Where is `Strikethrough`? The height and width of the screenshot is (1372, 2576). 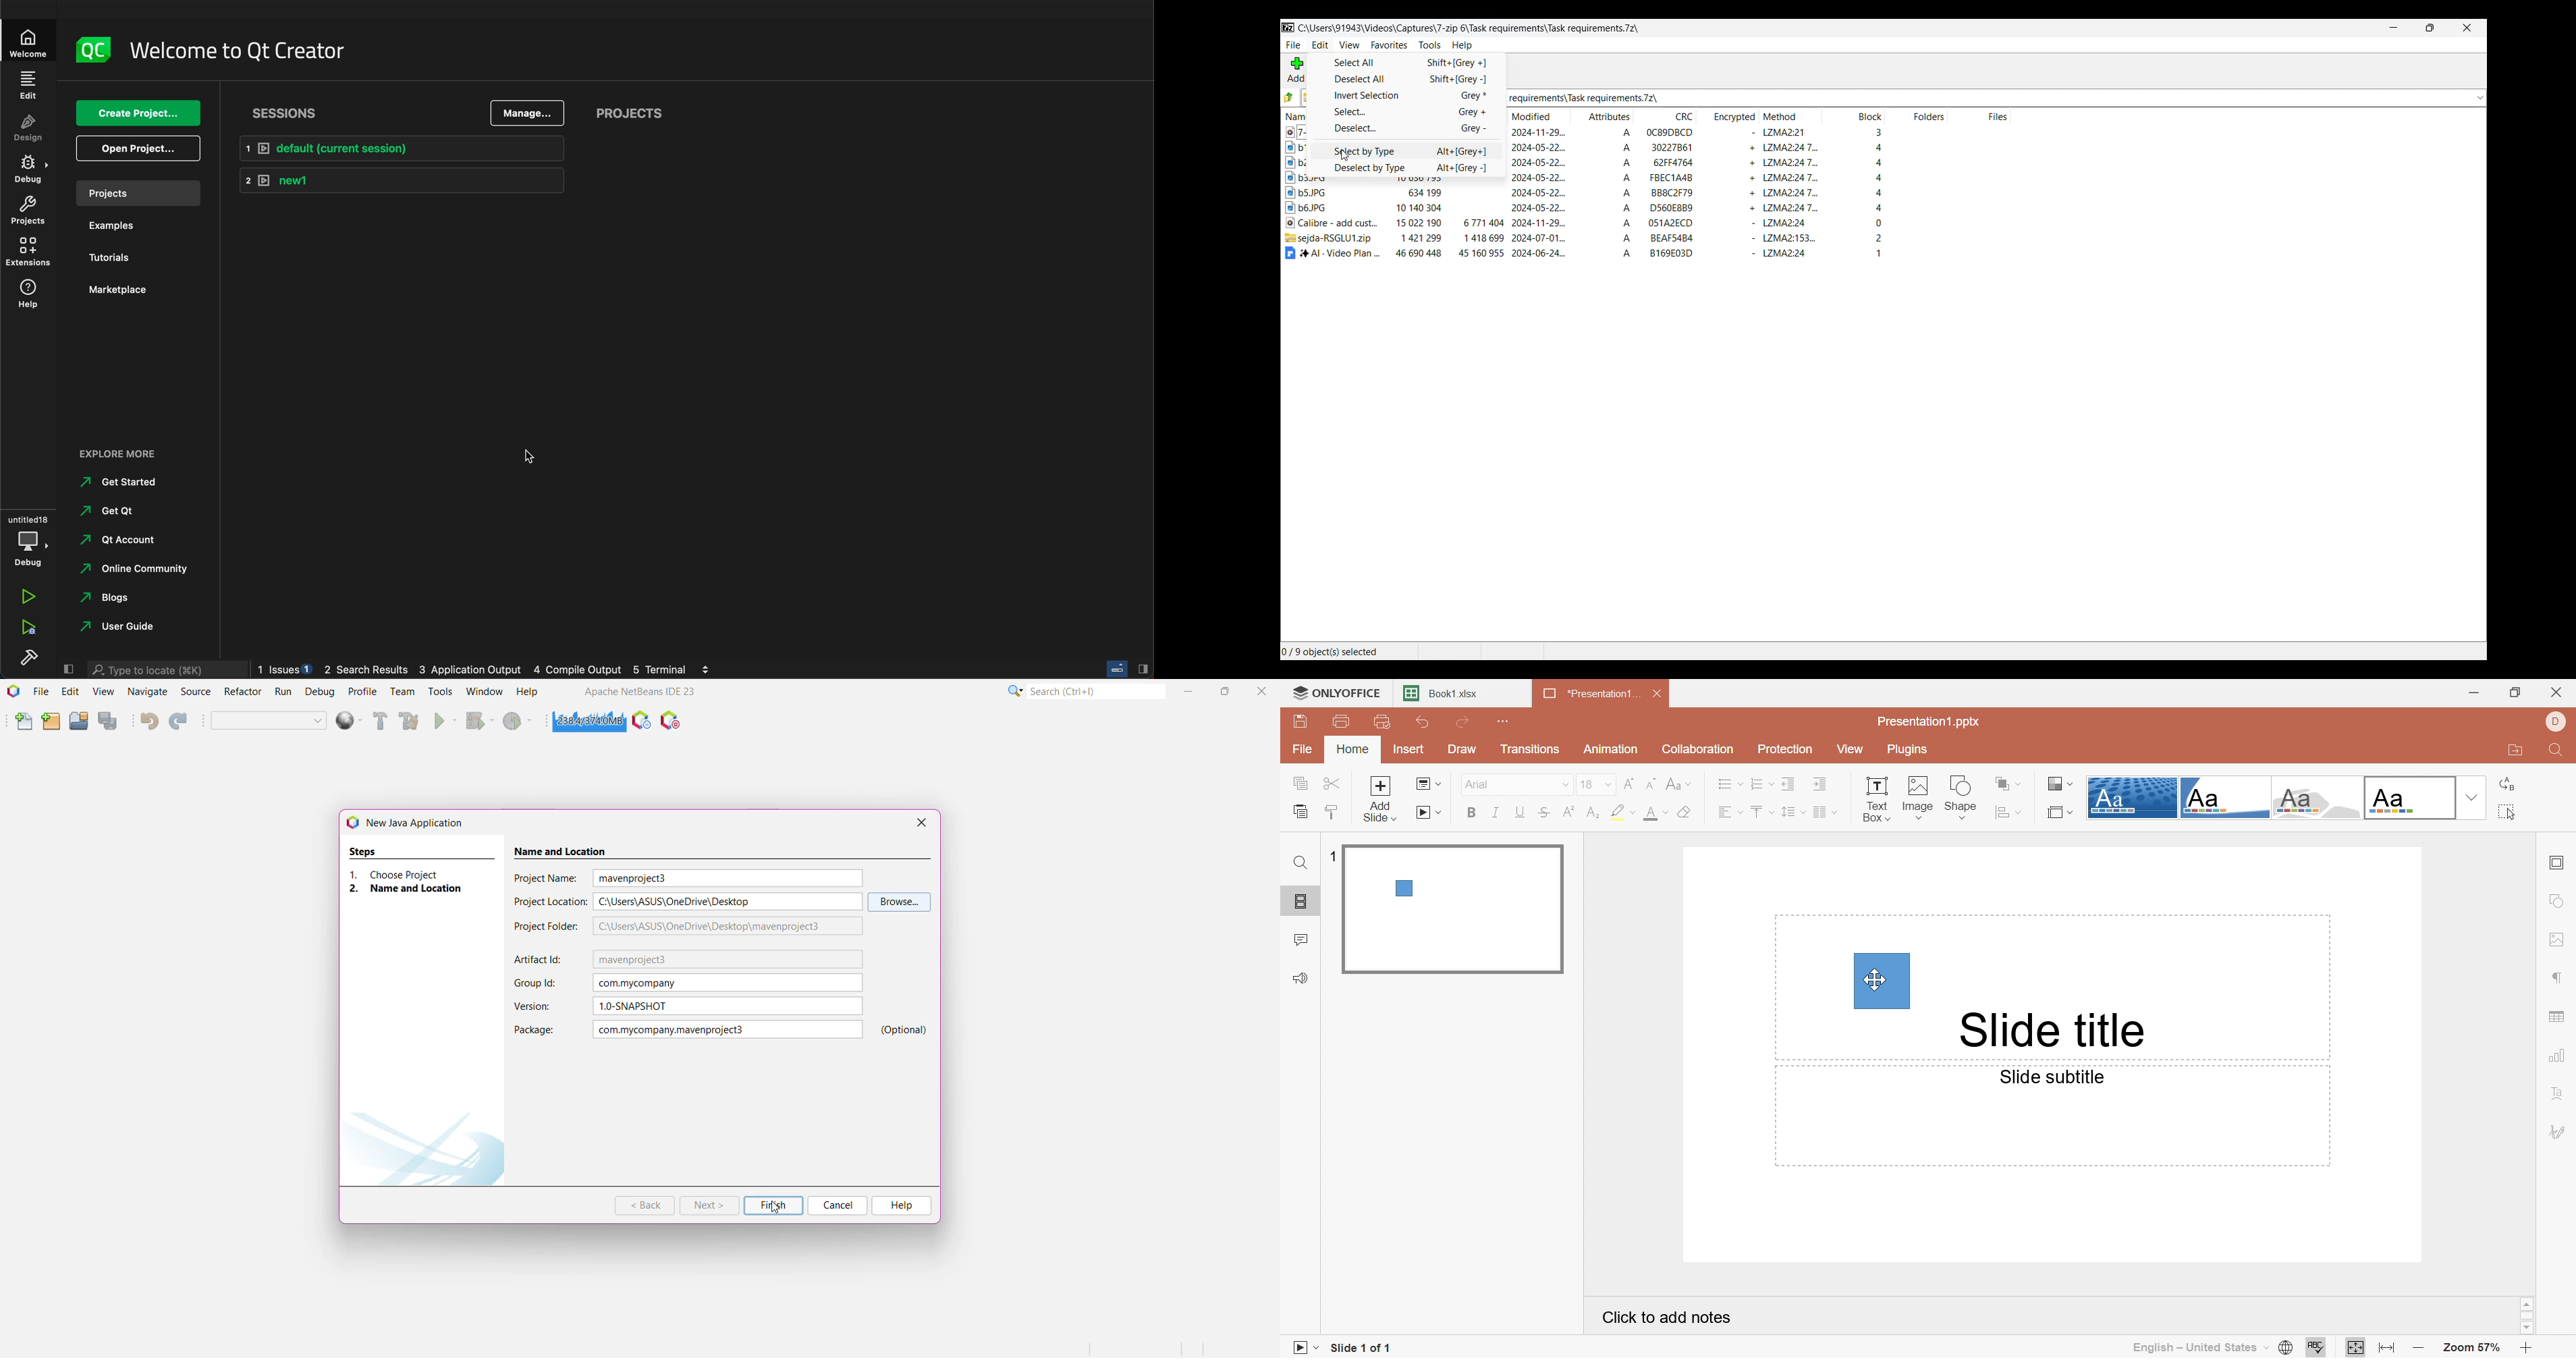
Strikethrough is located at coordinates (1545, 813).